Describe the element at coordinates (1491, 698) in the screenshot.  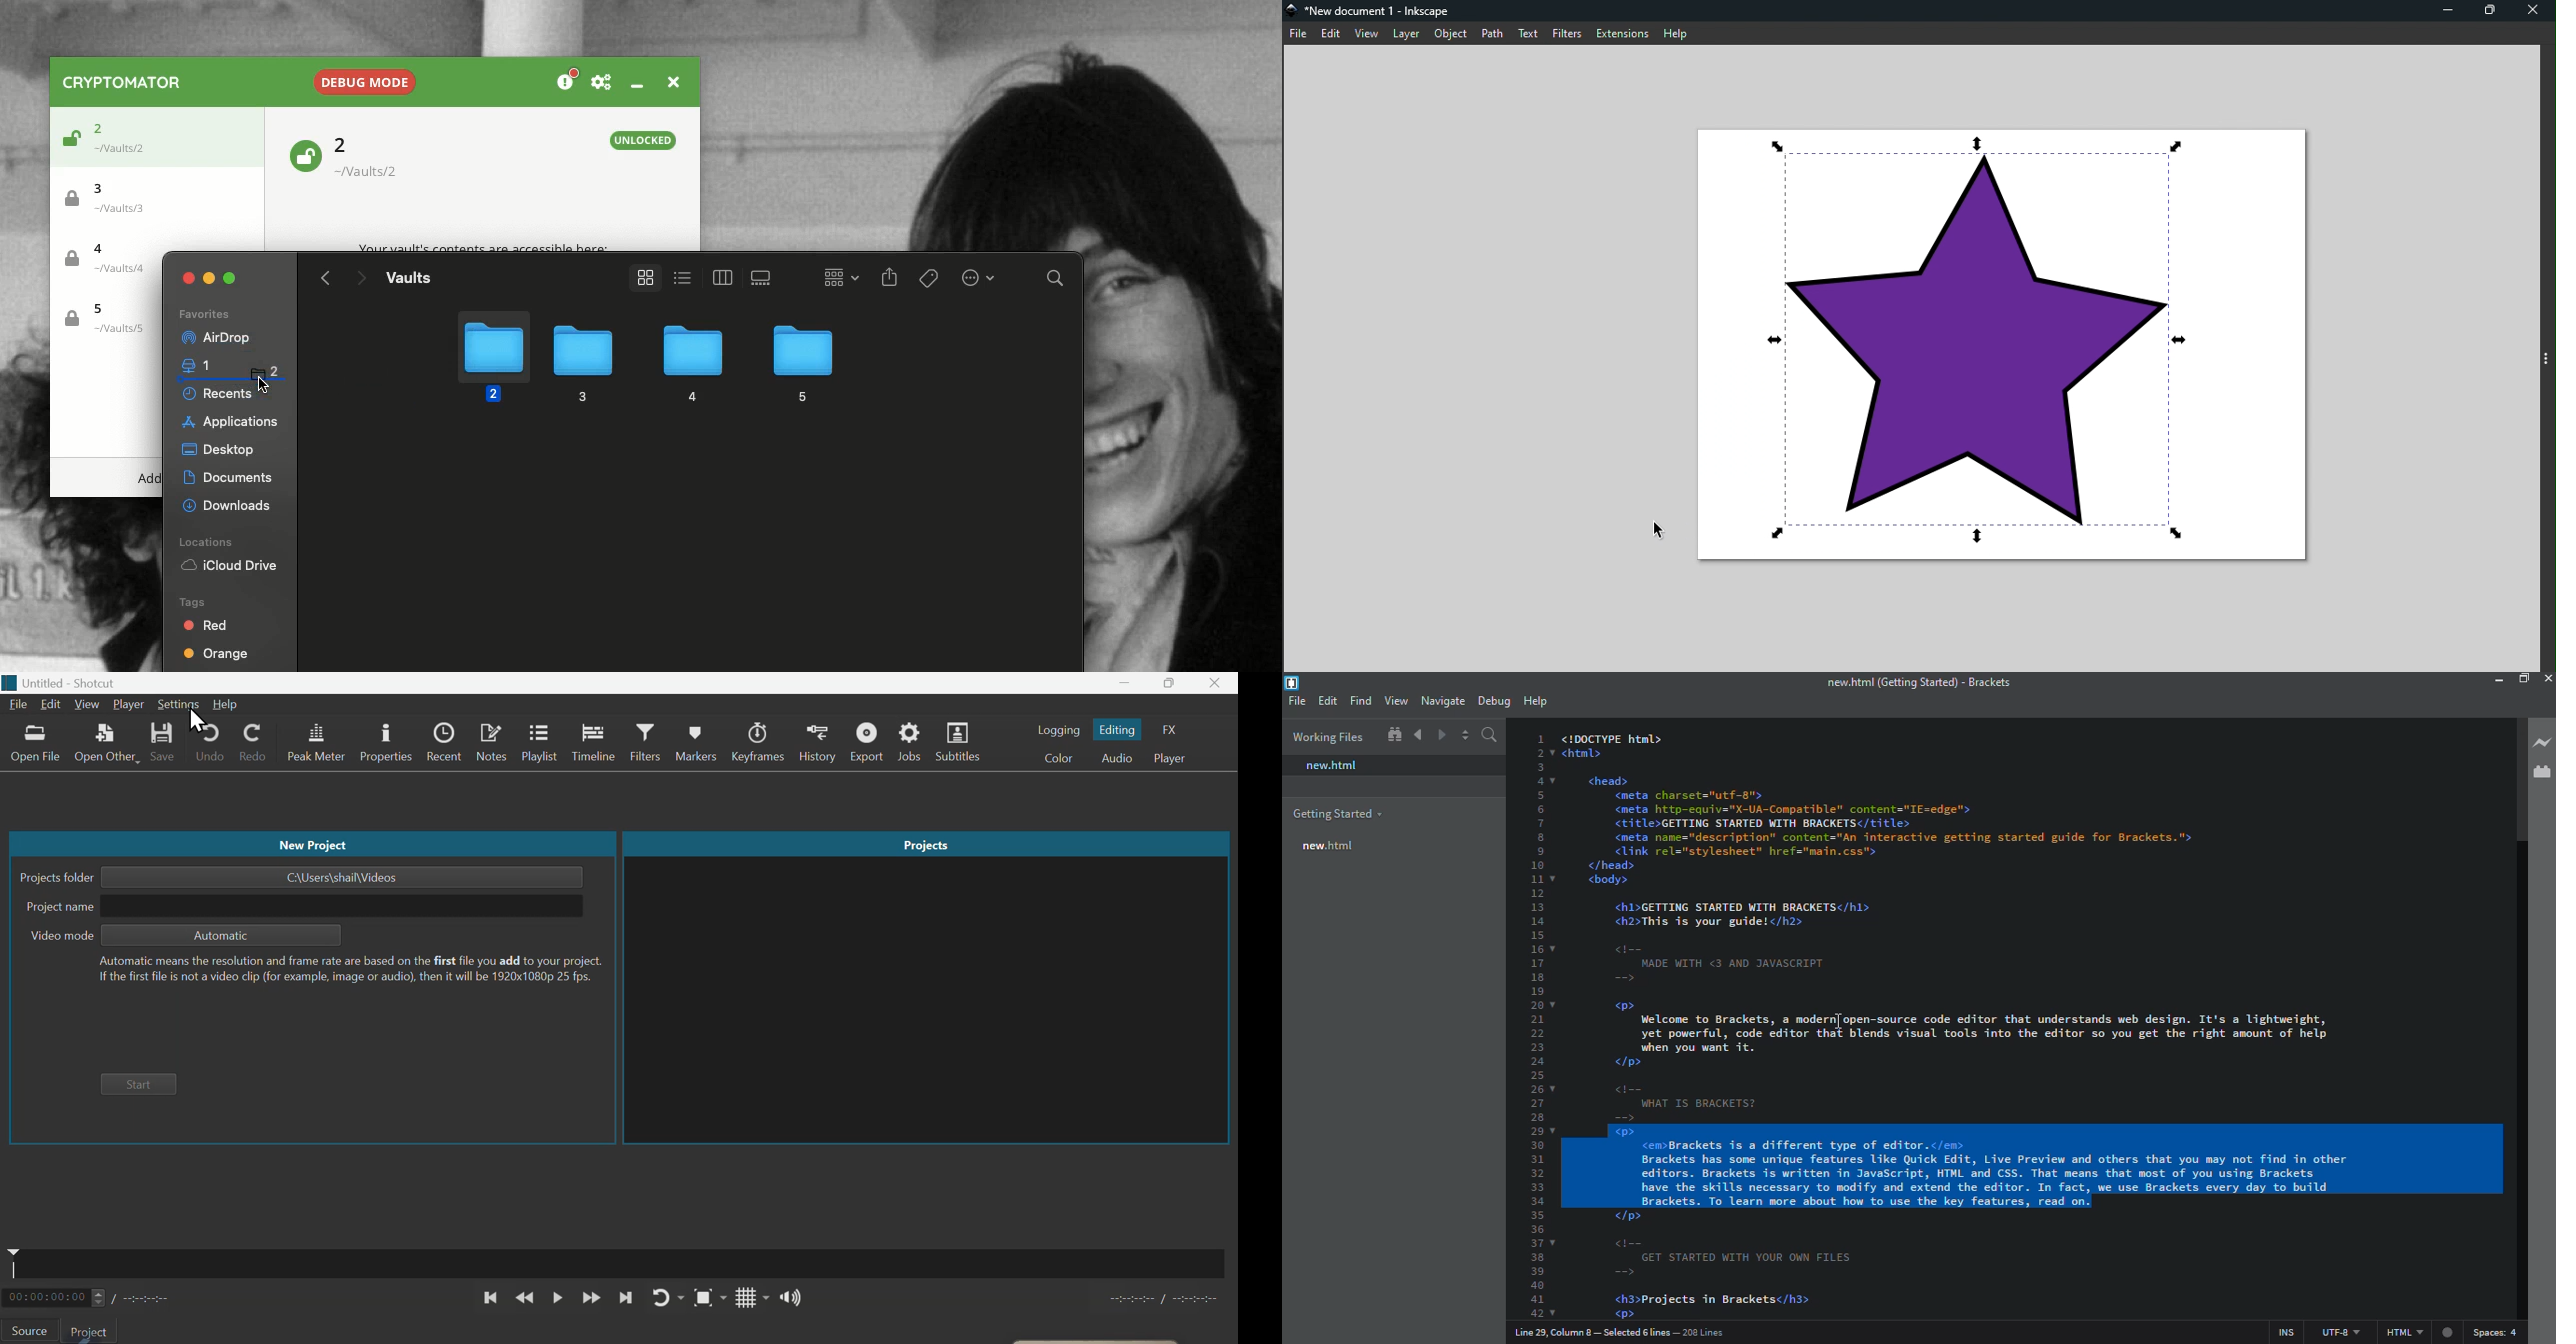
I see `debug` at that location.